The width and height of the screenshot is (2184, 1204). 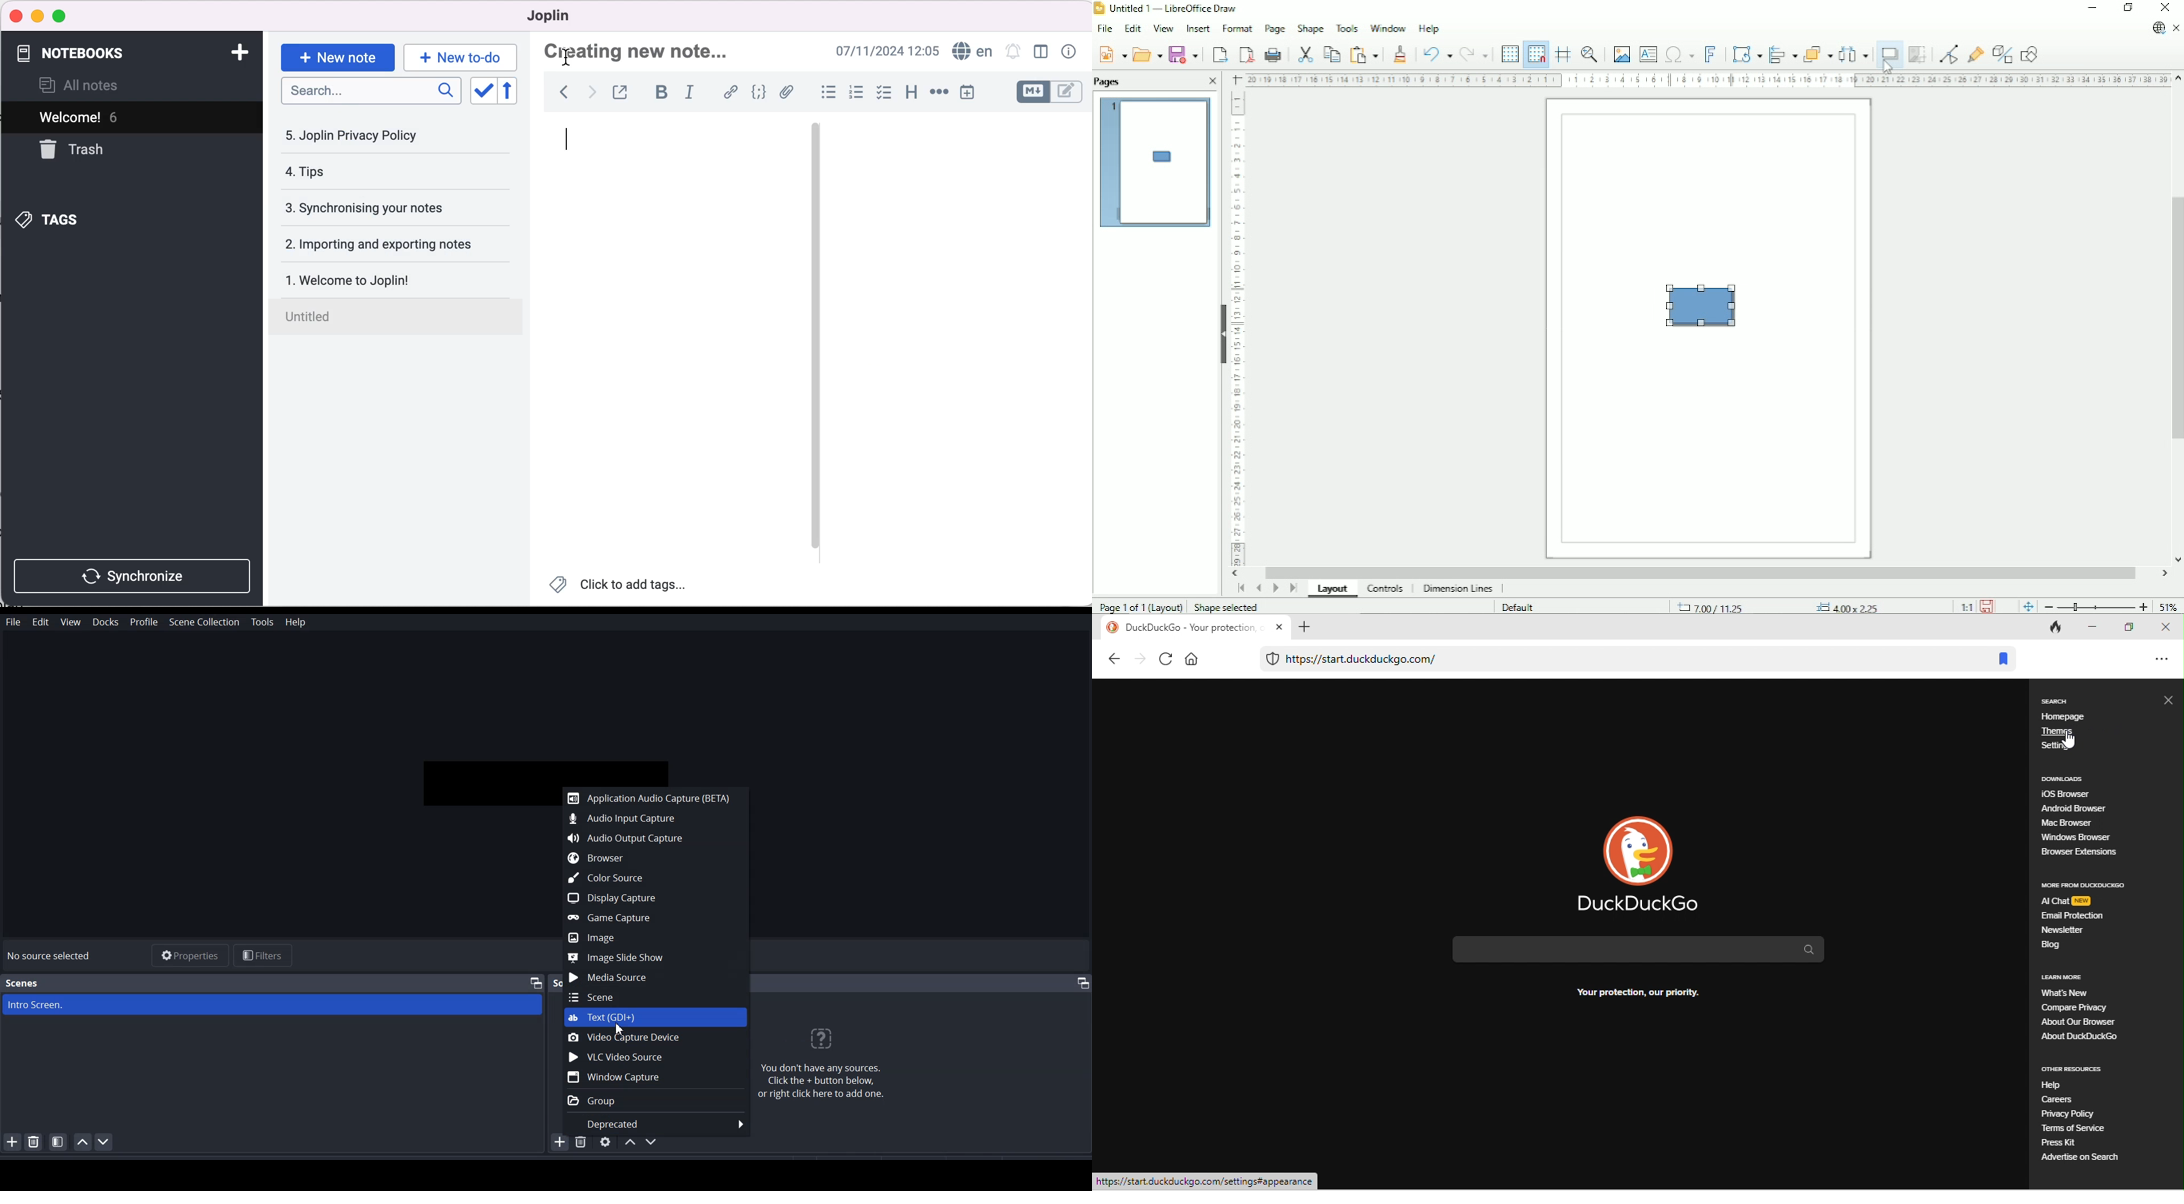 I want to click on Help, so click(x=295, y=623).